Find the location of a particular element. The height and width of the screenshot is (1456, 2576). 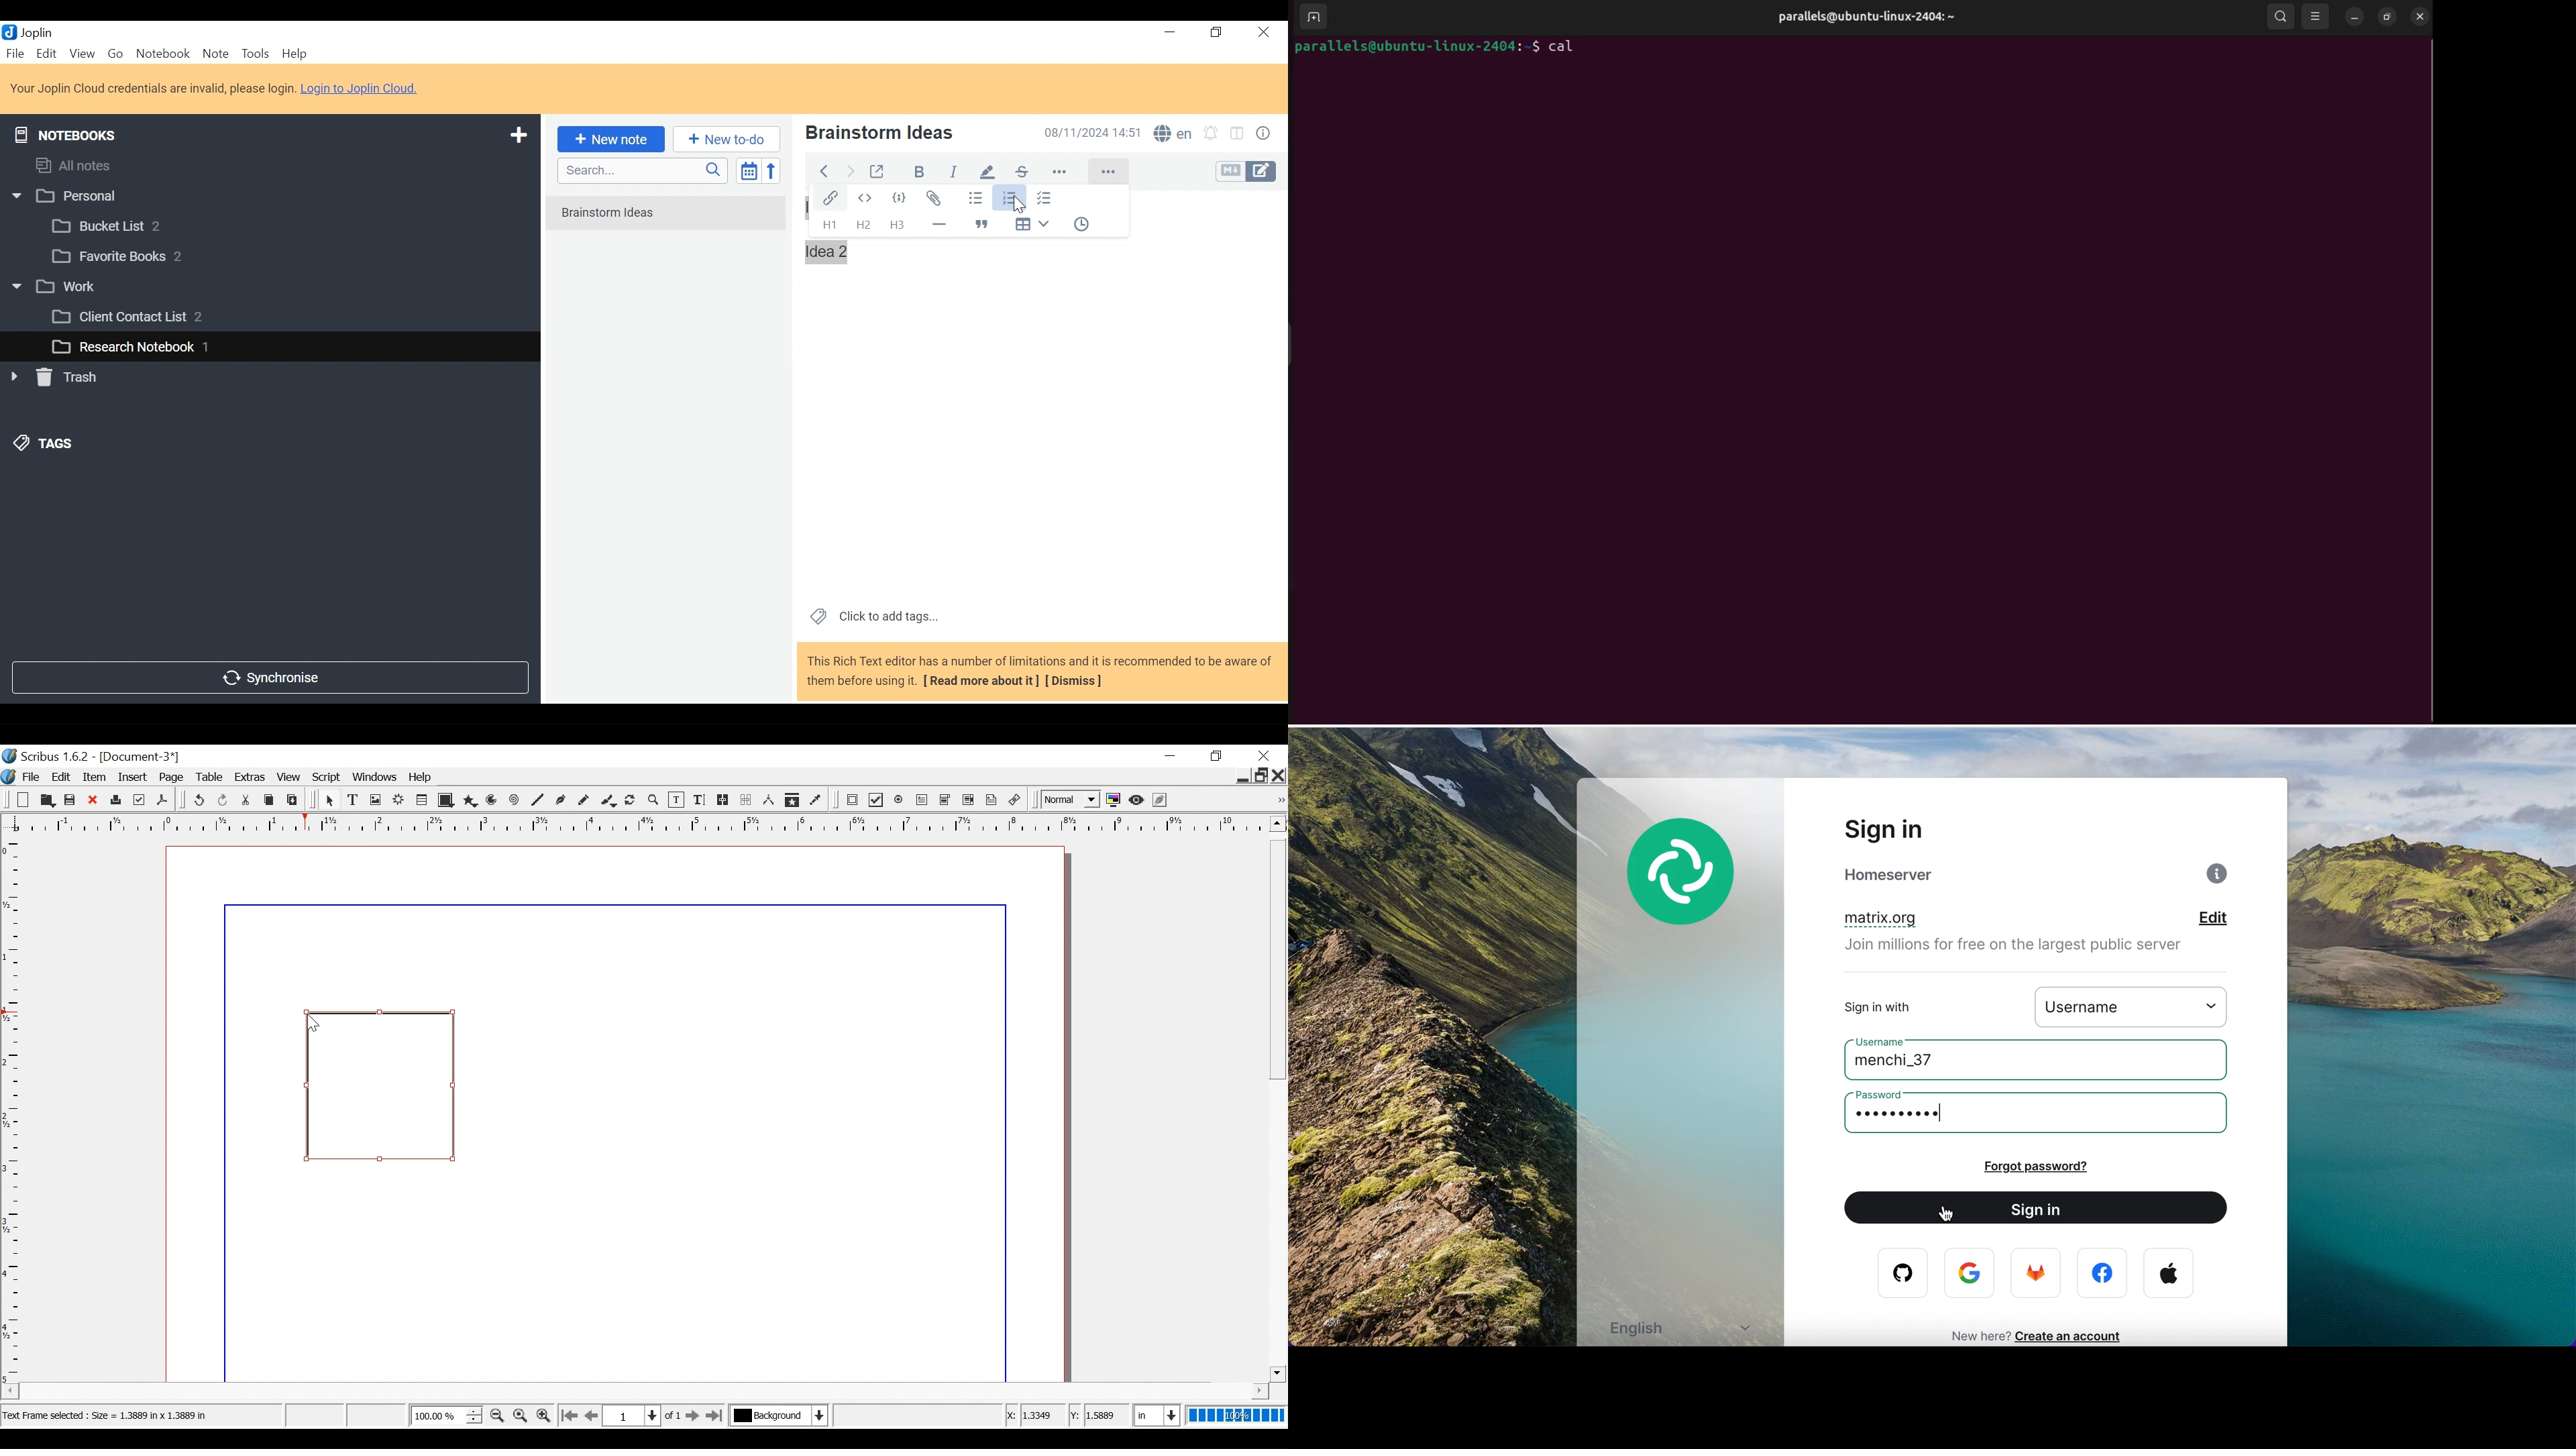

Toggle sort order field is located at coordinates (747, 170).